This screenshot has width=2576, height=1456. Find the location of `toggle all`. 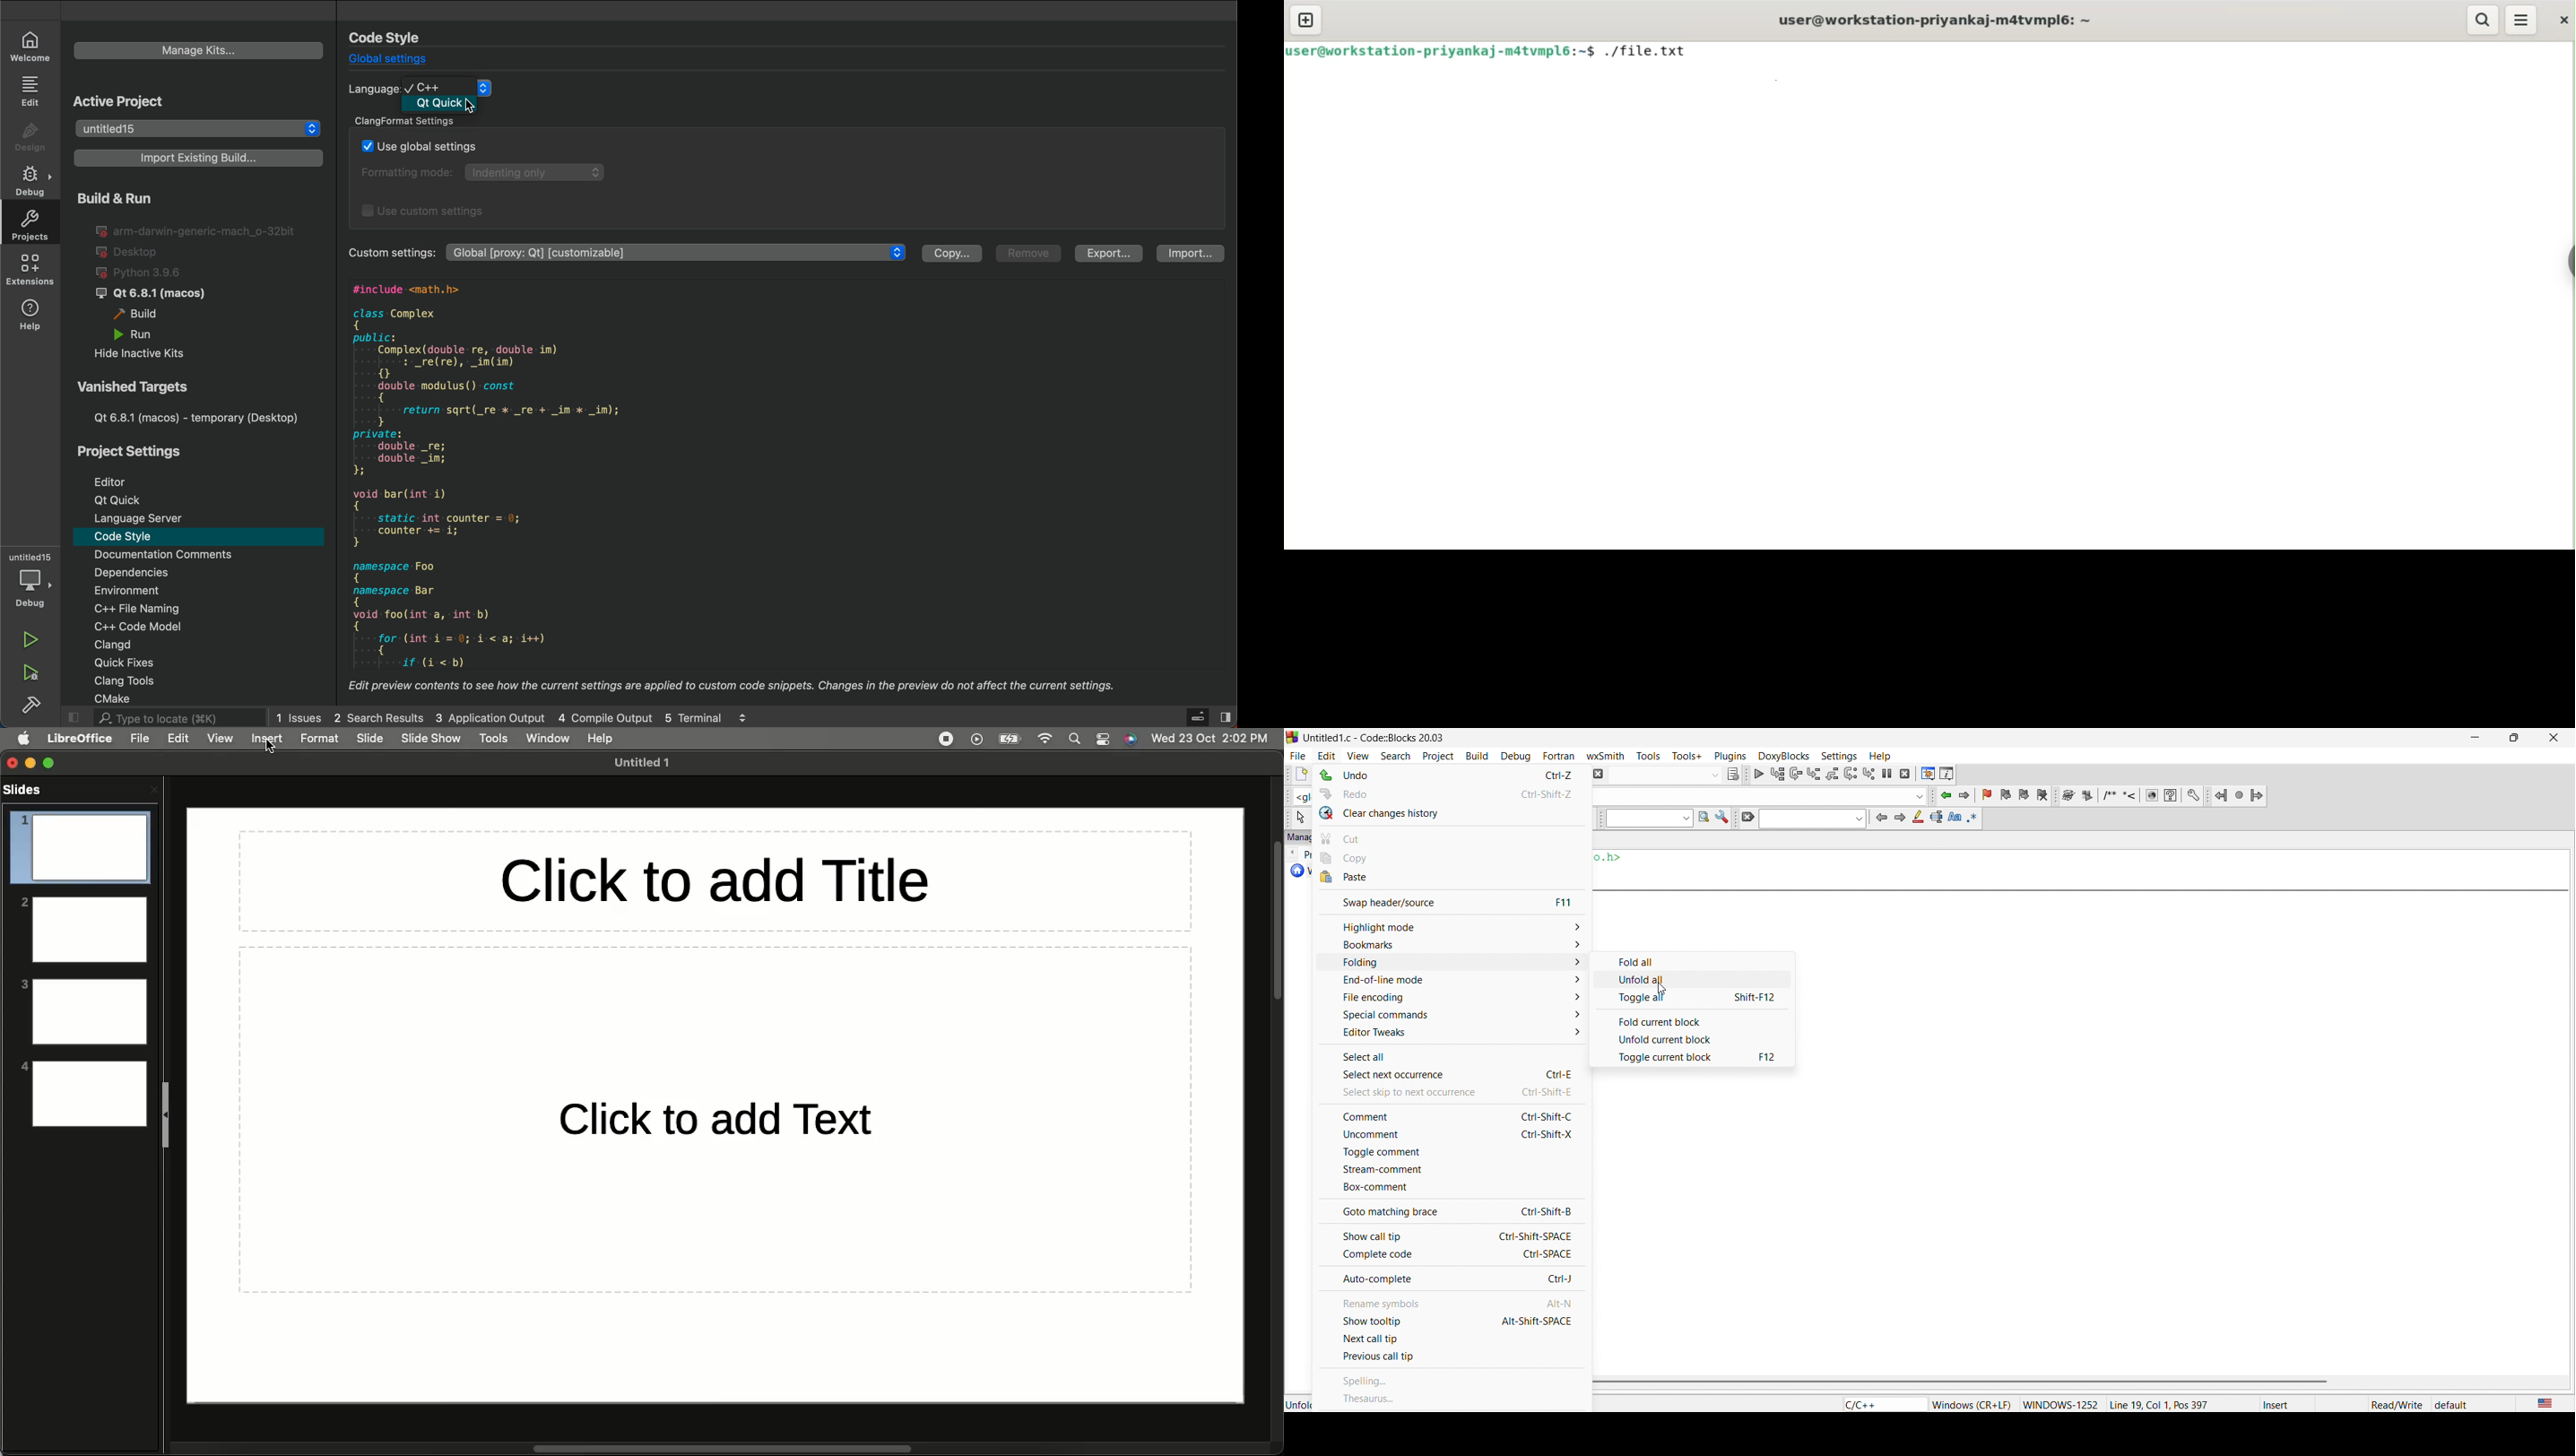

toggle all is located at coordinates (1695, 1000).